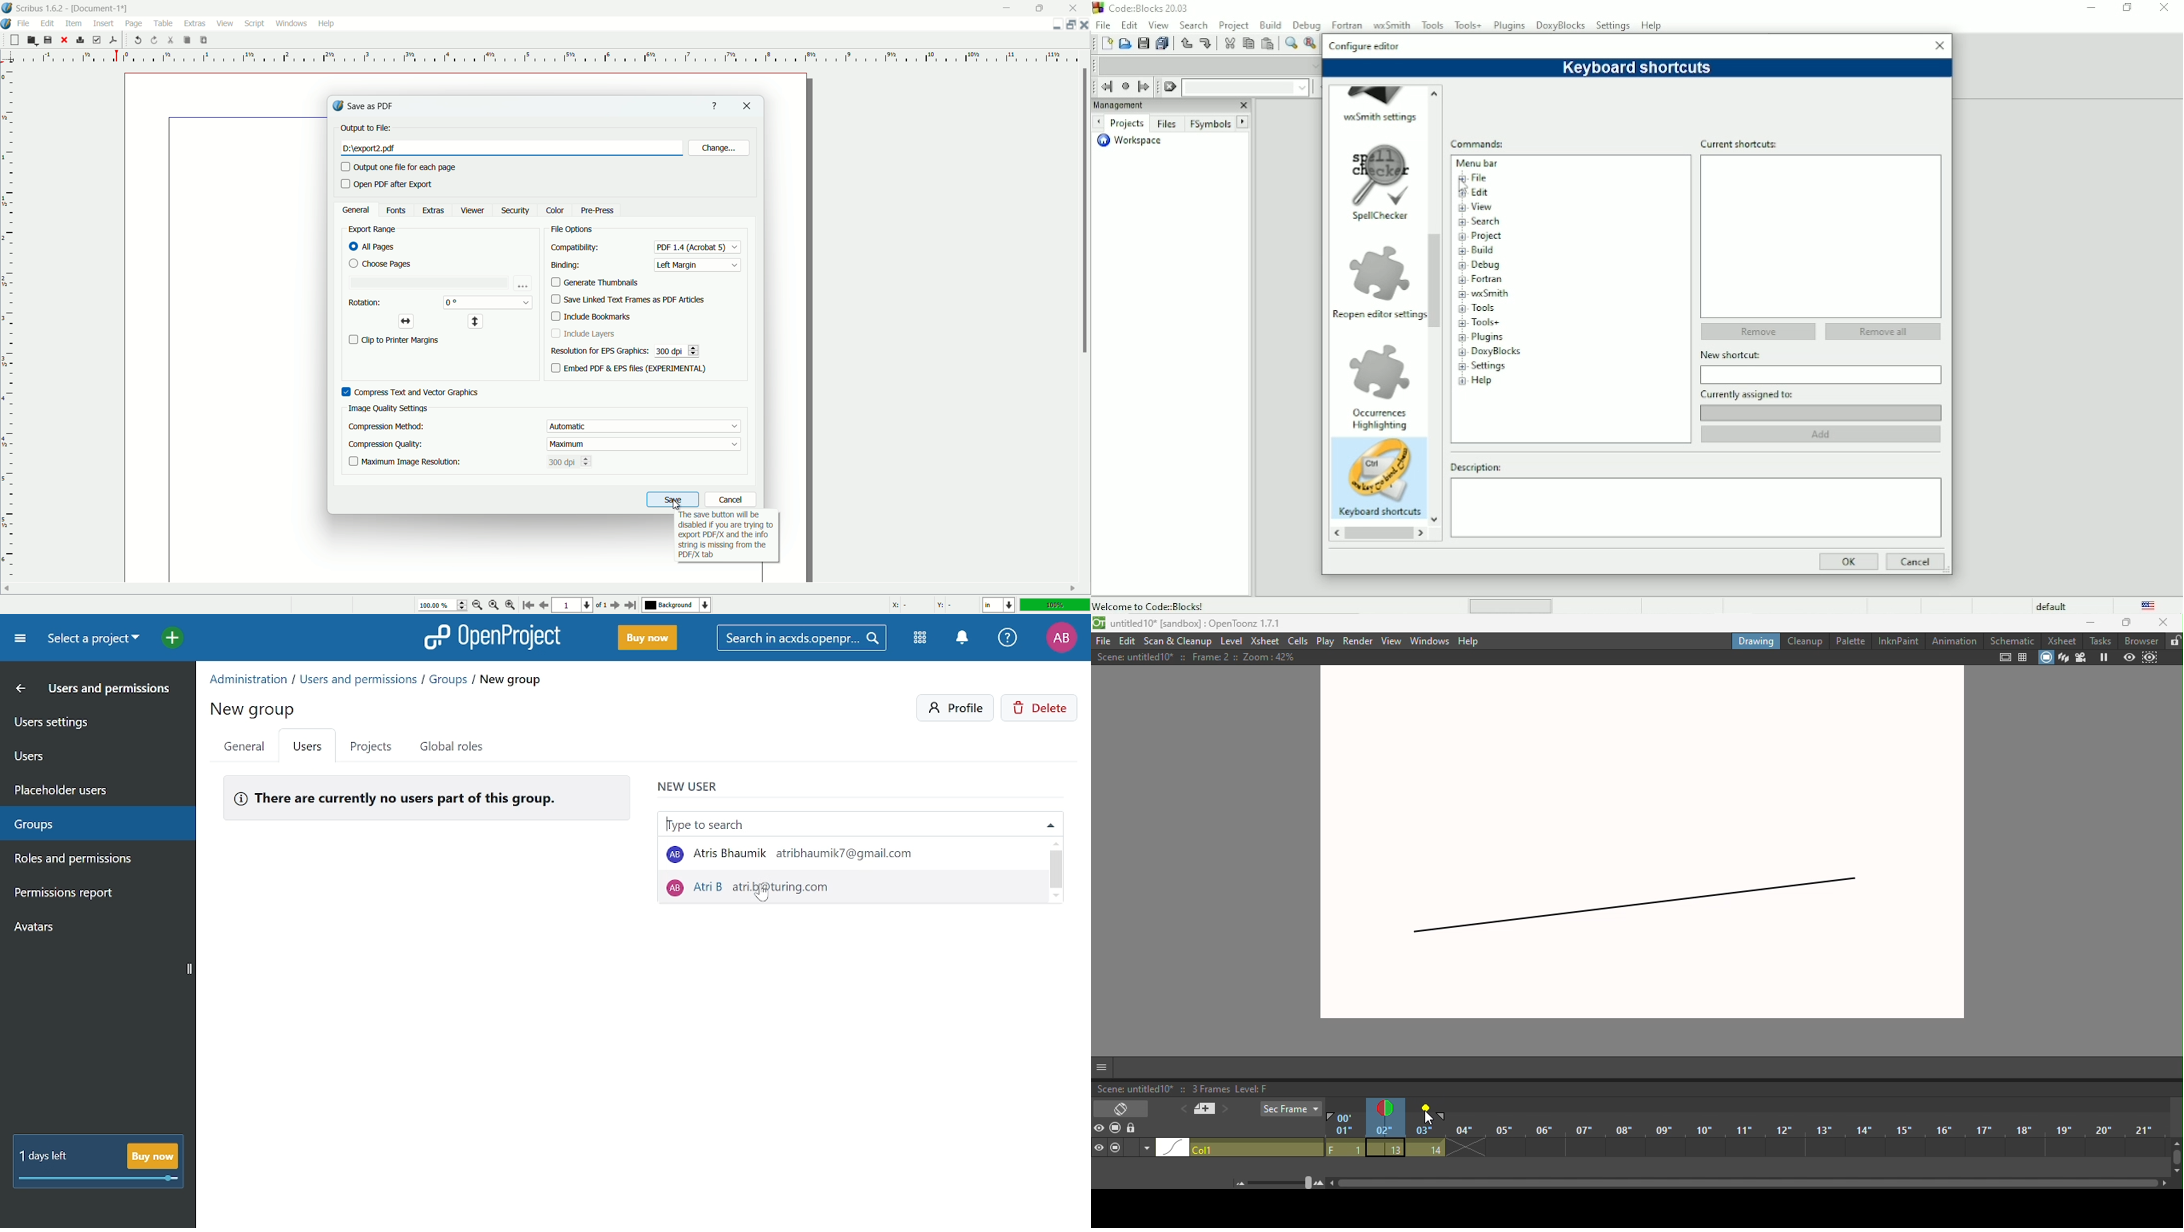 The height and width of the screenshot is (1232, 2184). Describe the element at coordinates (97, 40) in the screenshot. I see `preflight verifier` at that location.